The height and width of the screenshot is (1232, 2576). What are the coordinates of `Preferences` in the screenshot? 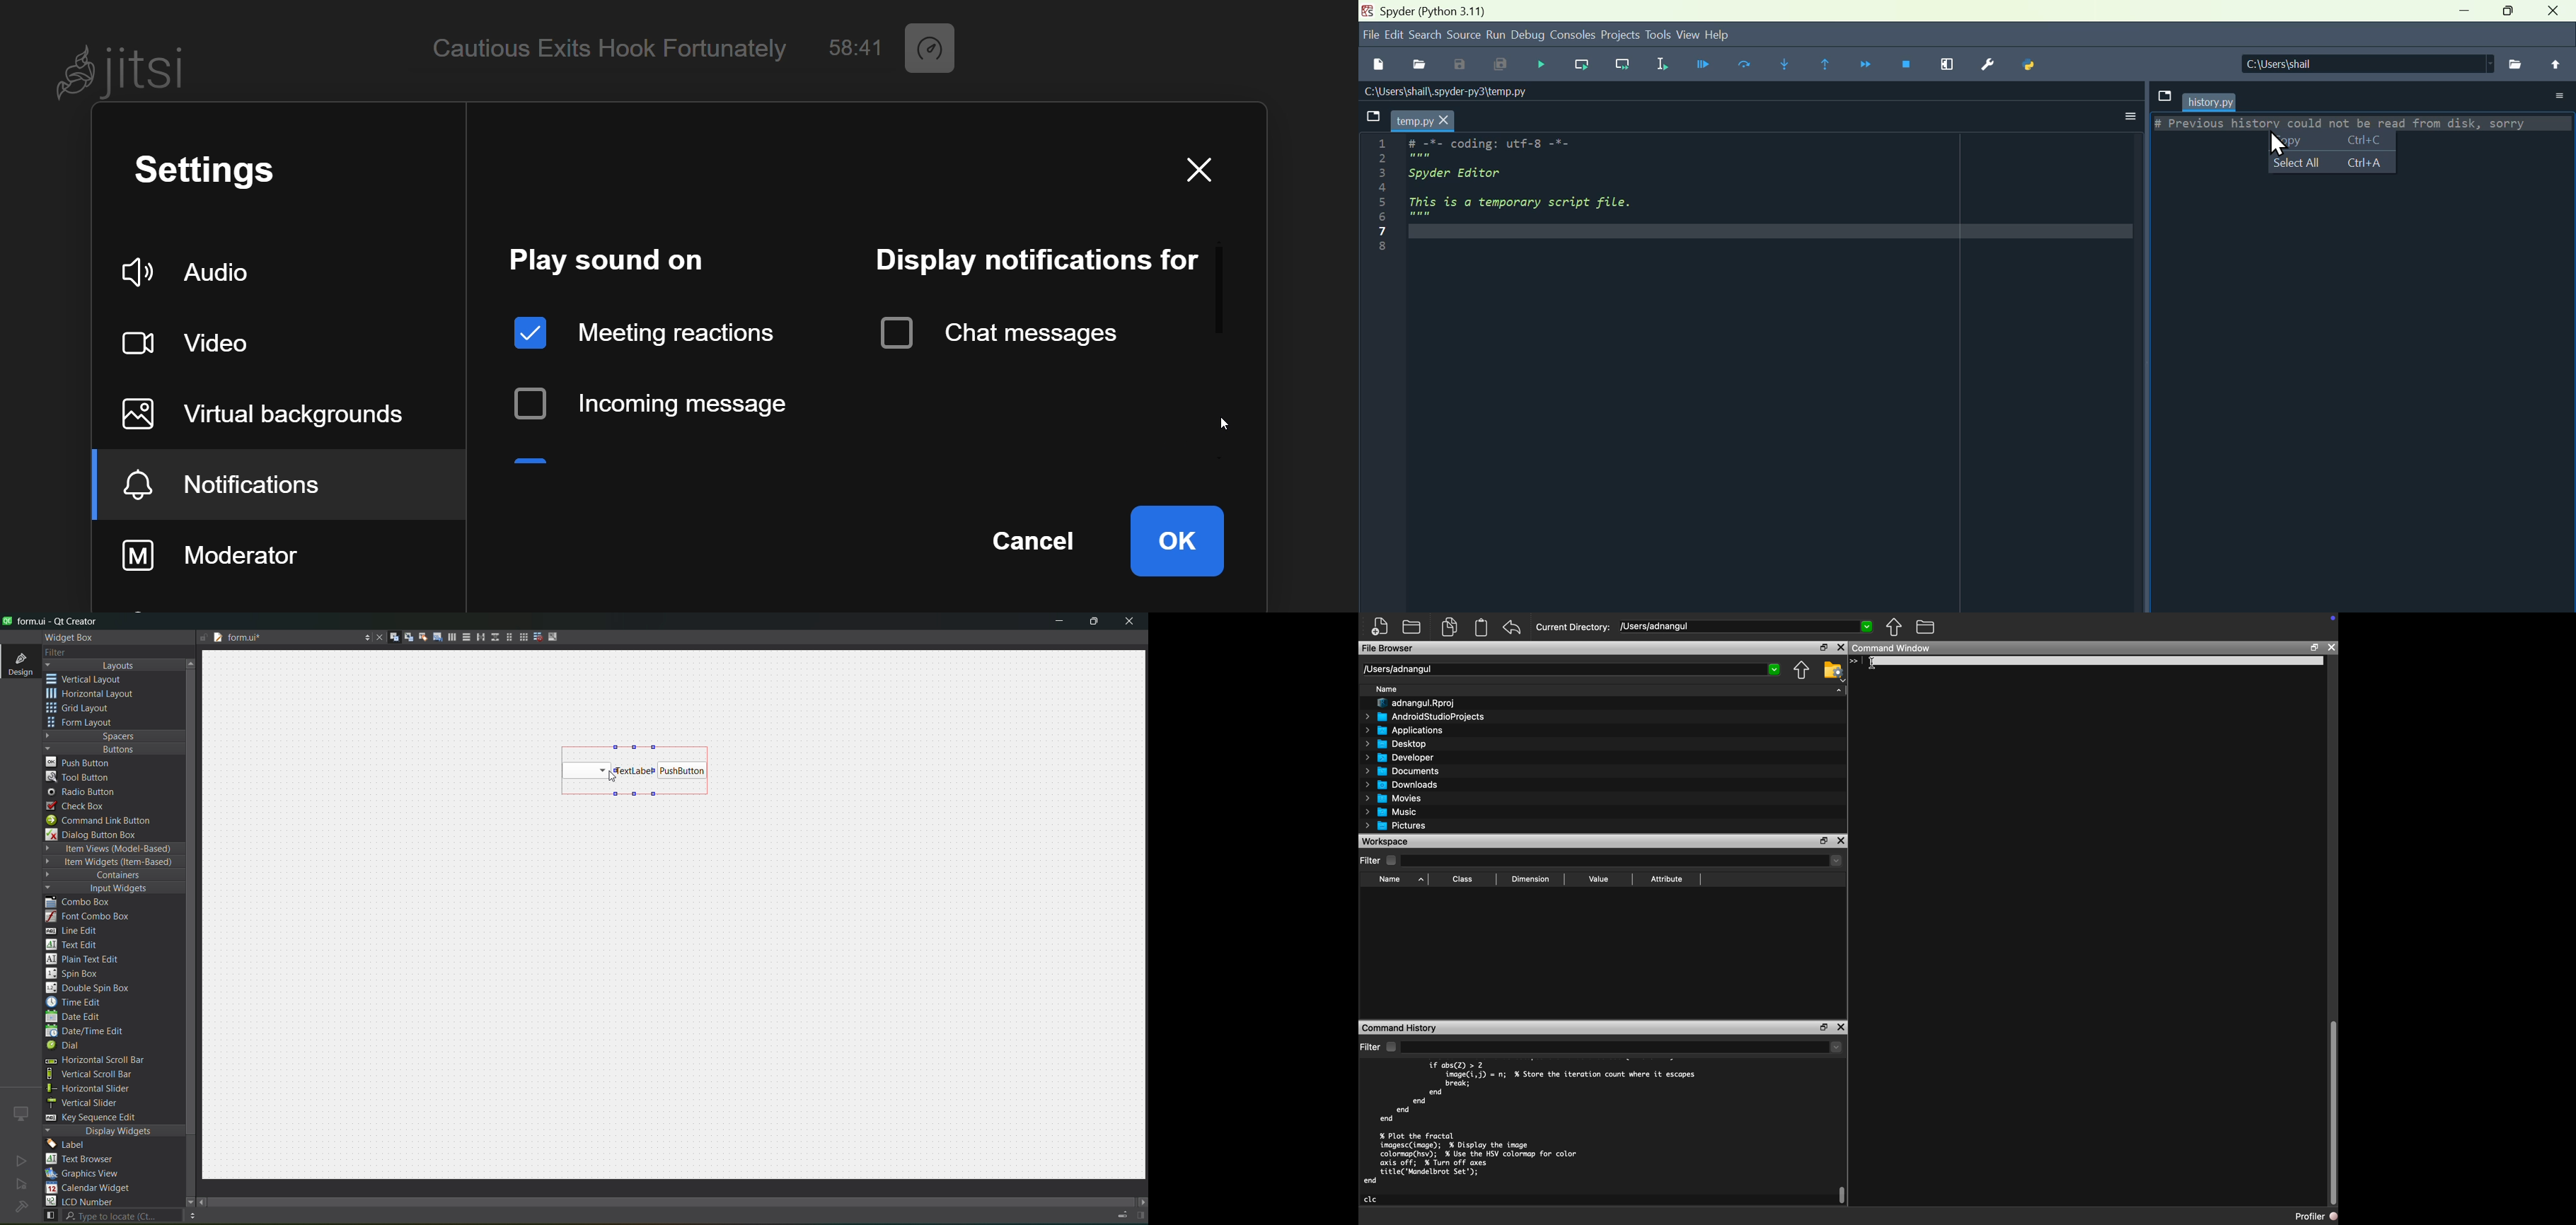 It's located at (1993, 63).